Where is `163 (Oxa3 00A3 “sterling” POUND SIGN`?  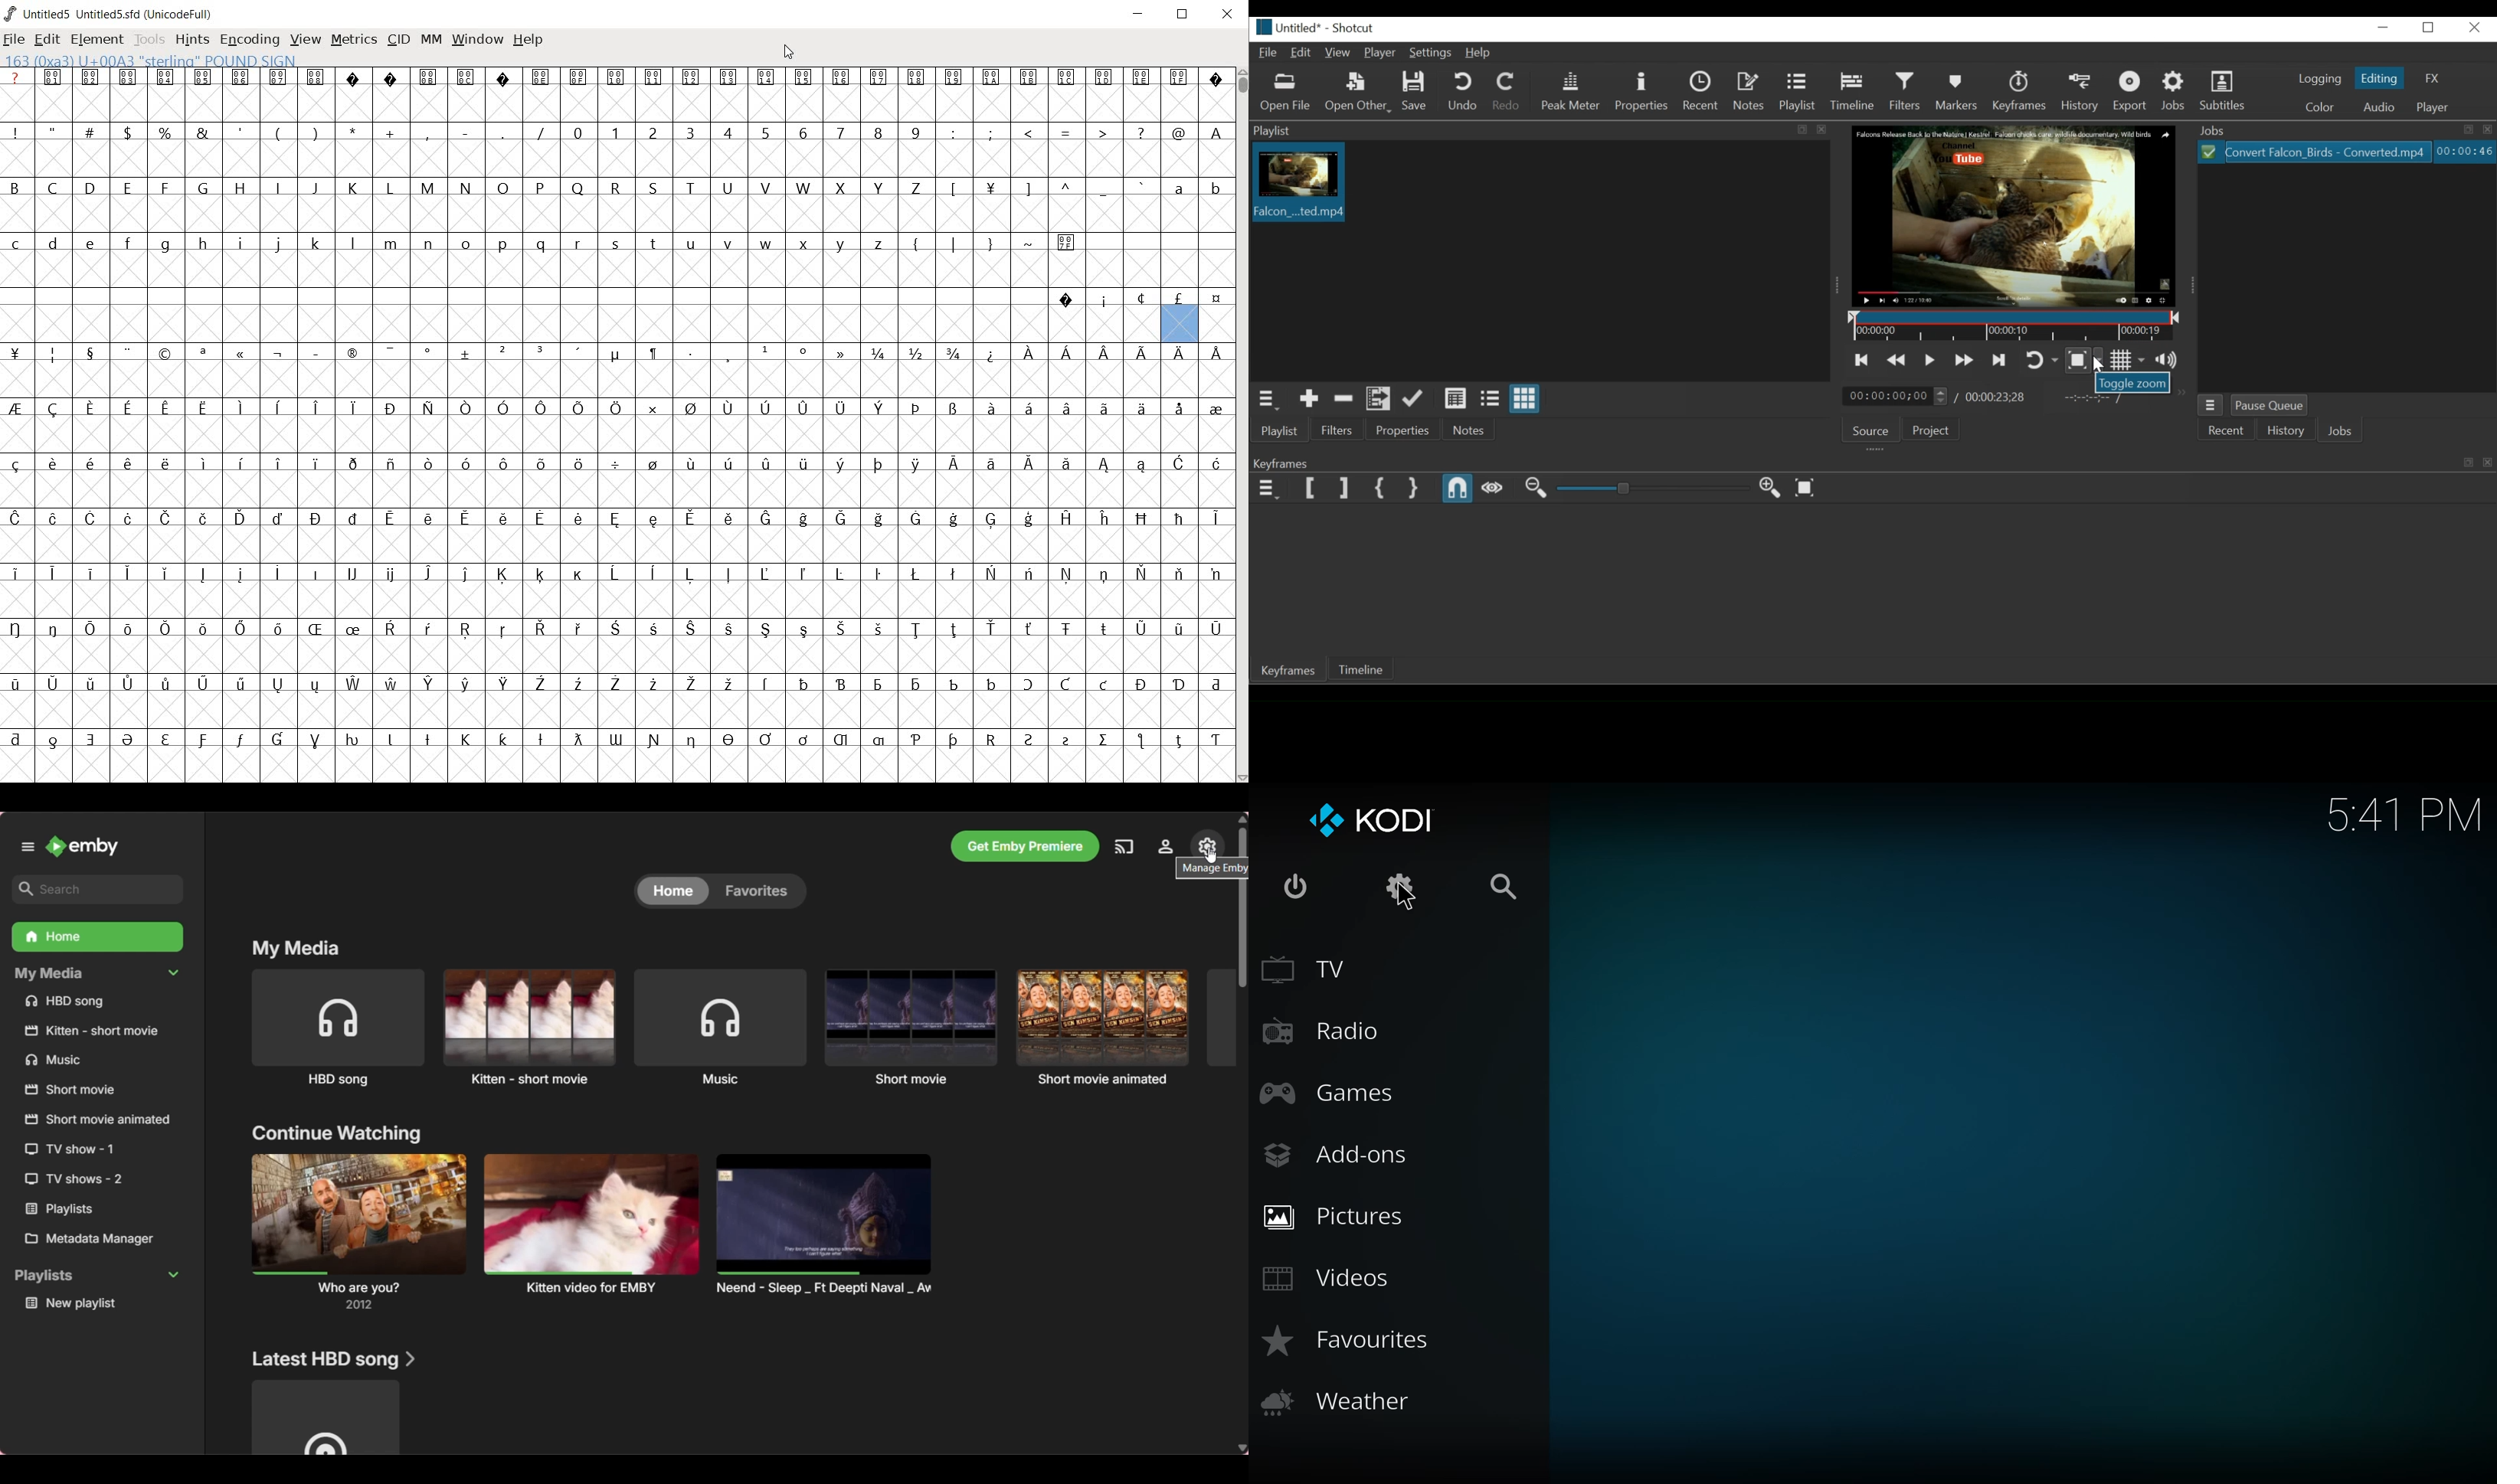 163 (Oxa3 00A3 “sterling” POUND SIGN is located at coordinates (156, 59).